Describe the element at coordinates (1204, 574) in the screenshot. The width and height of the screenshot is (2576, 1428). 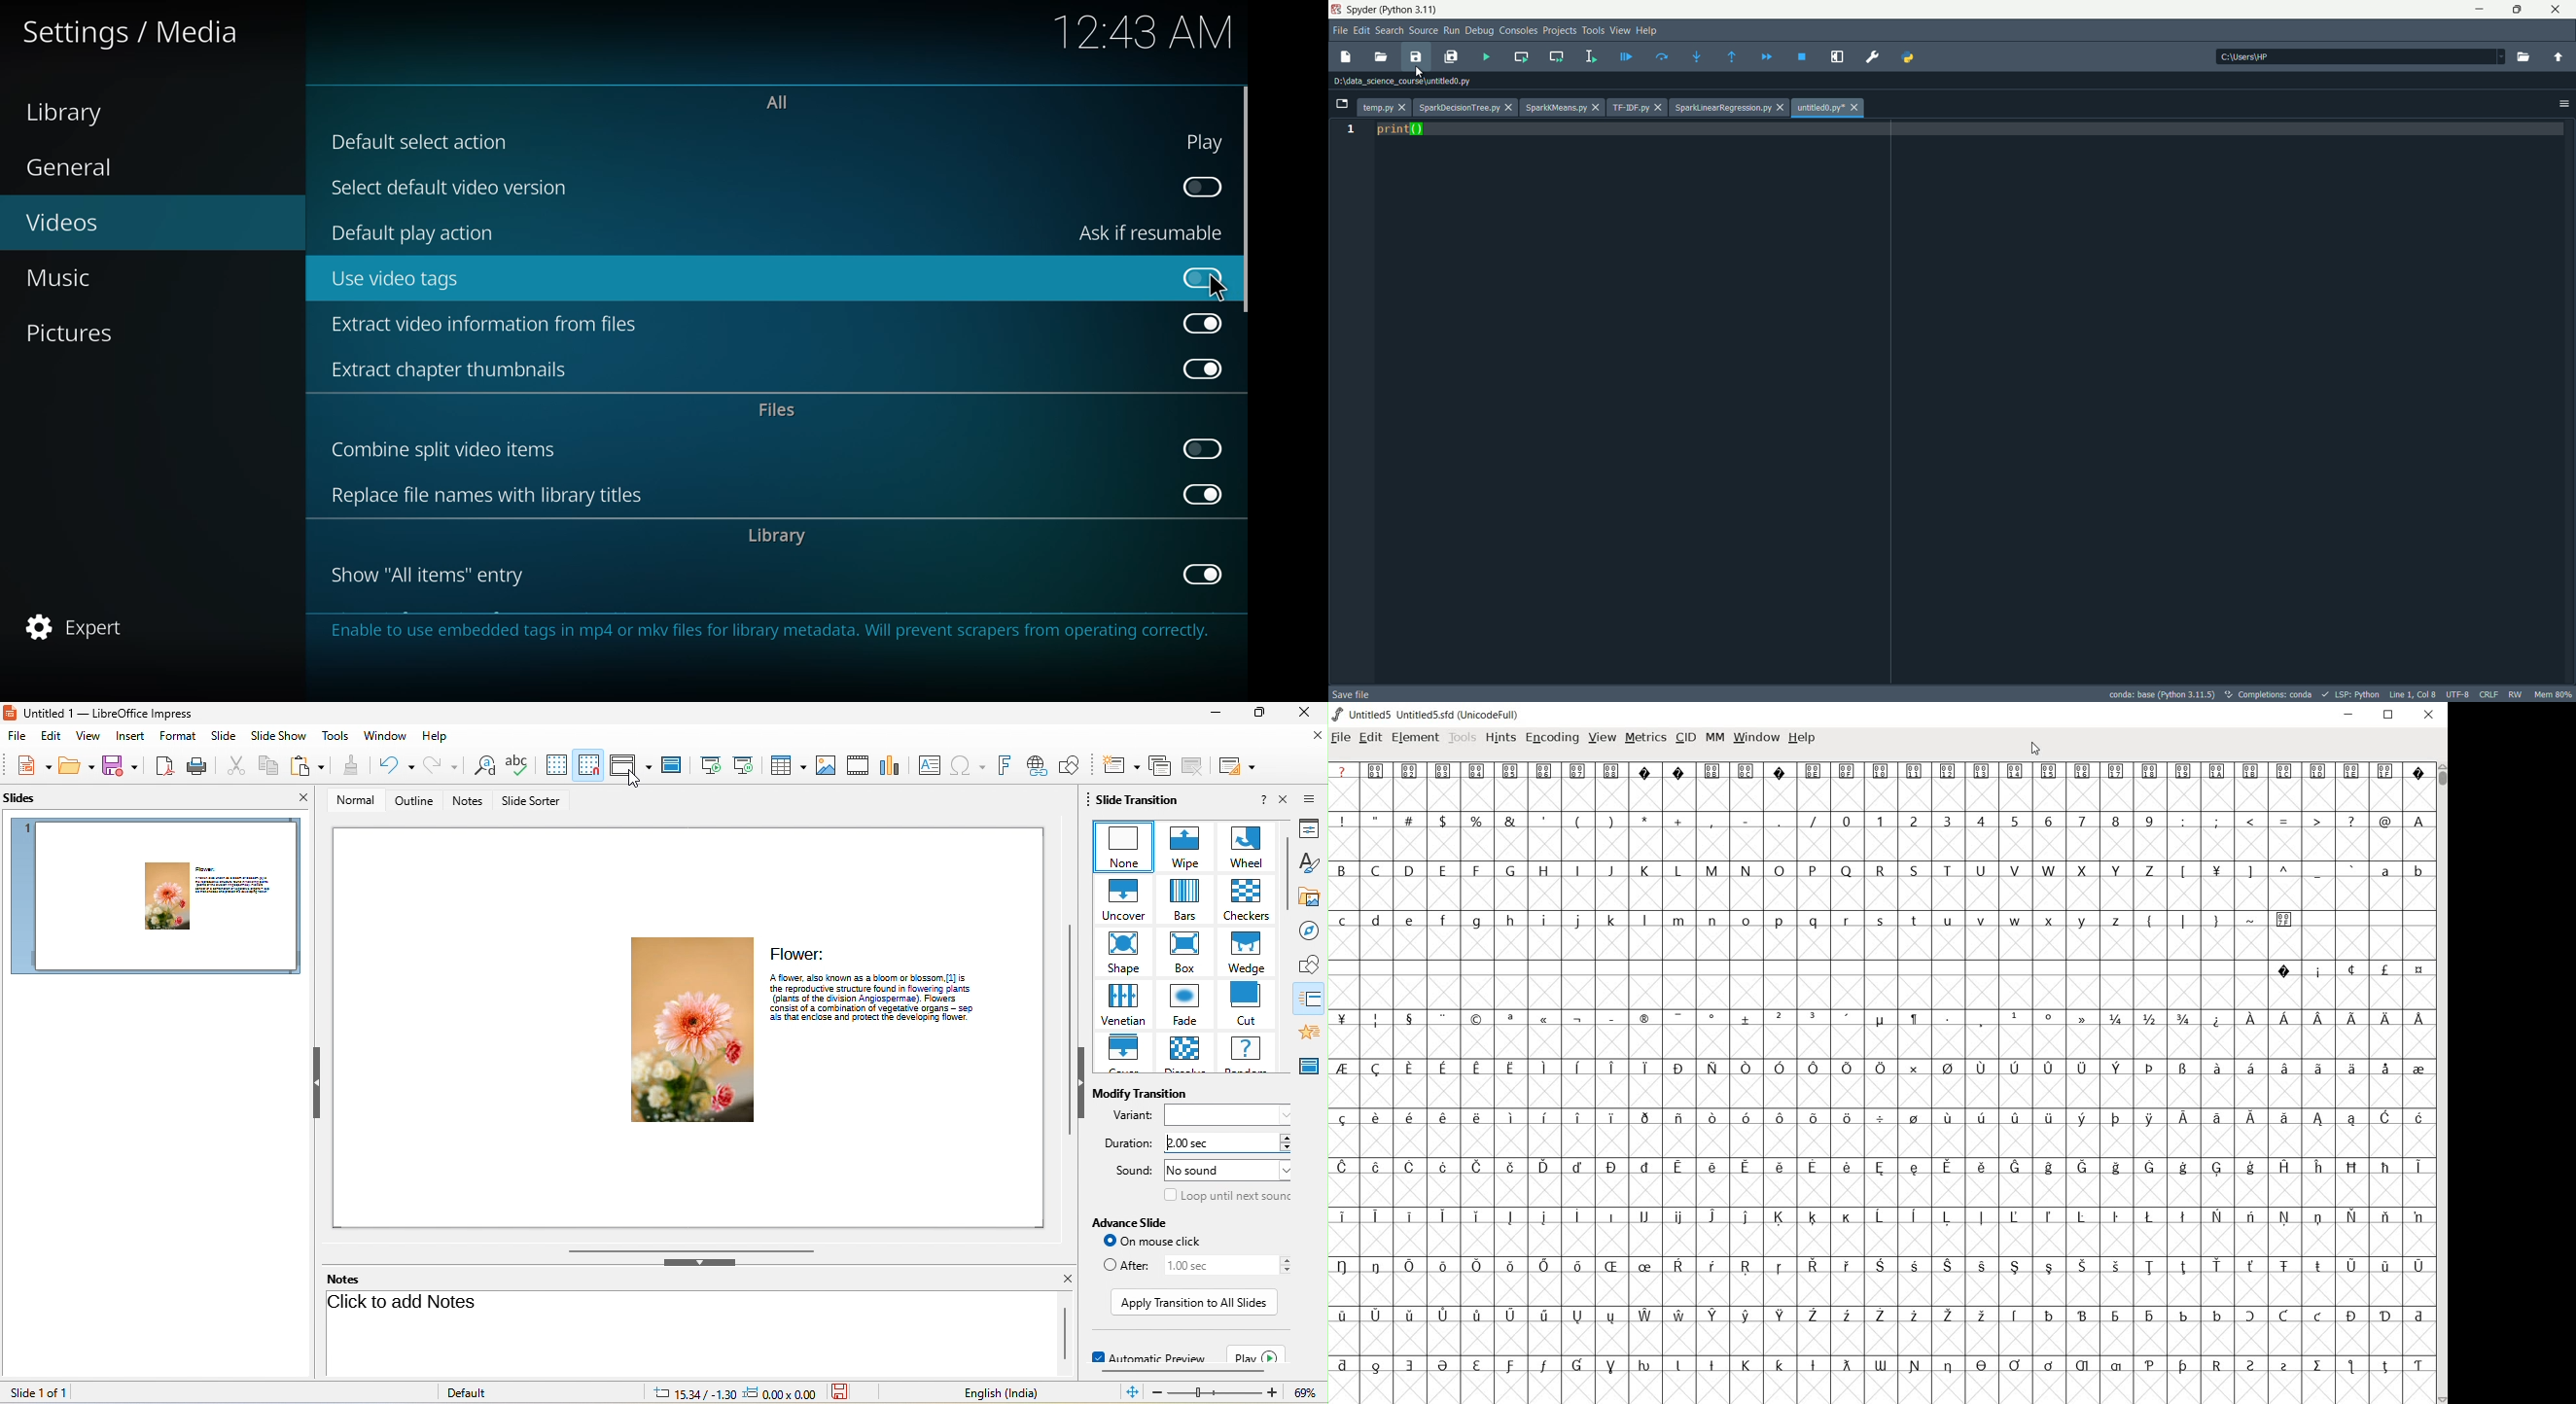
I see `enabled` at that location.